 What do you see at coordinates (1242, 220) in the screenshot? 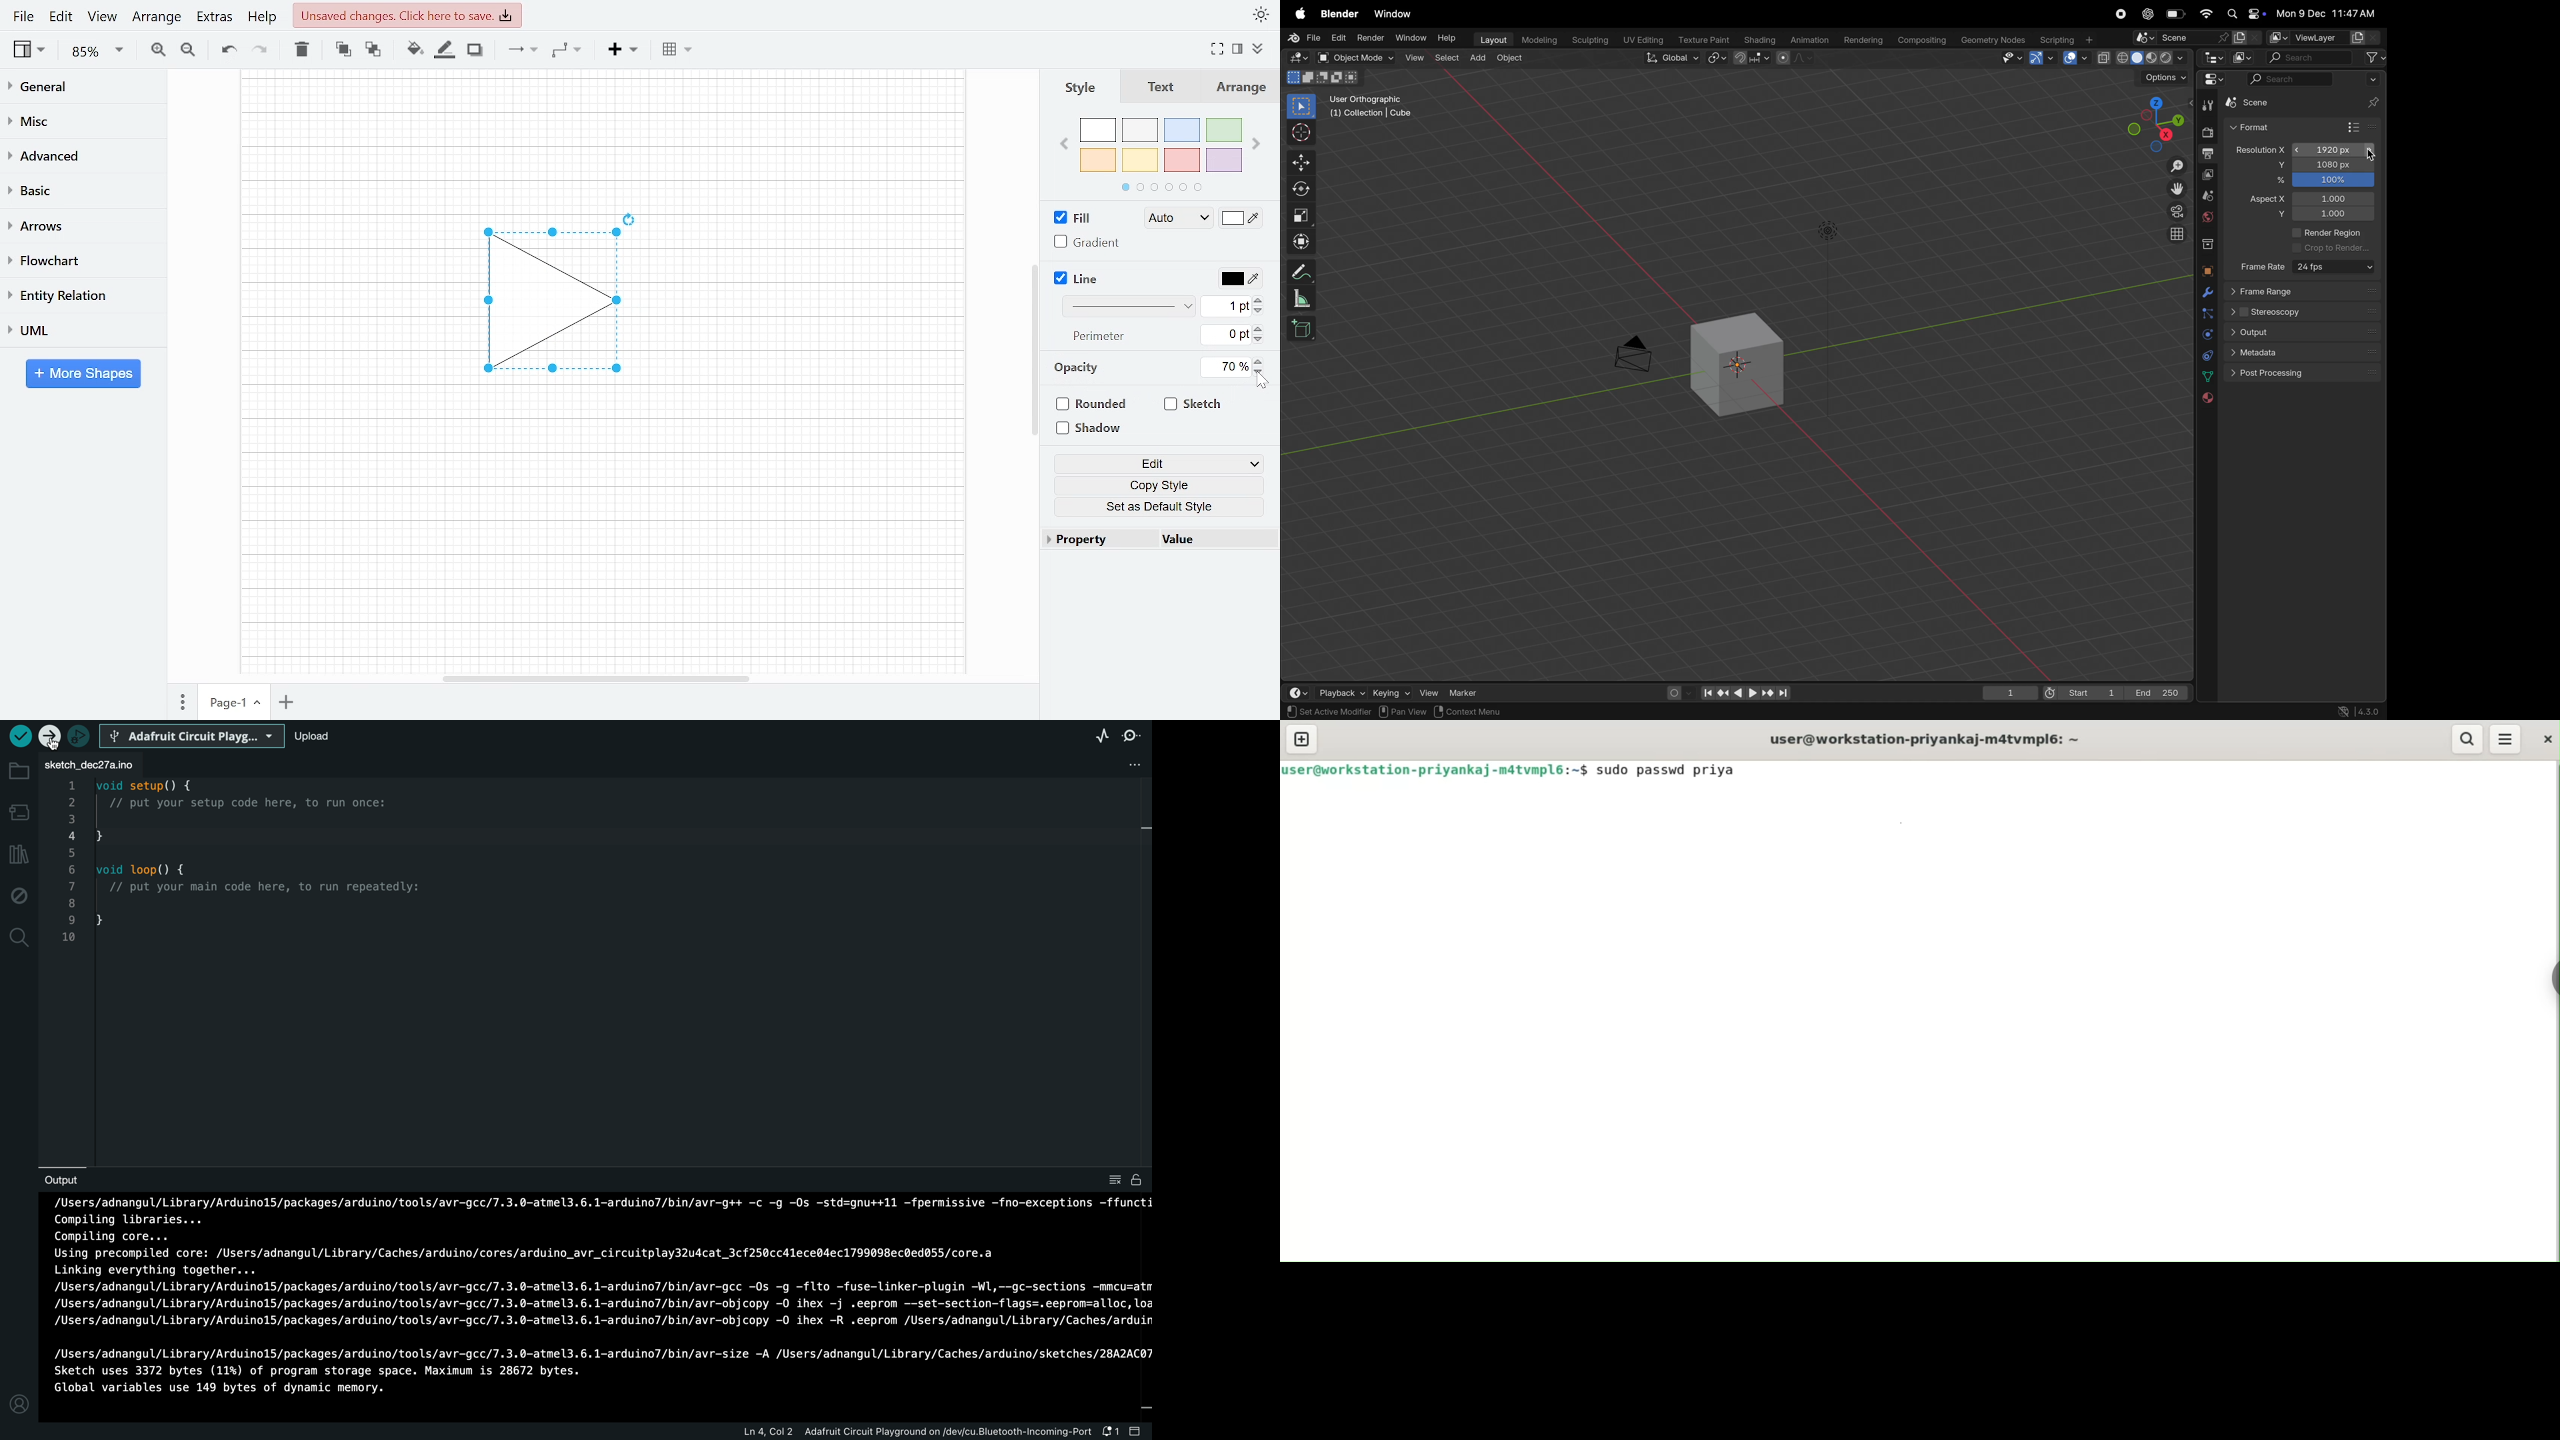
I see `Fill color` at bounding box center [1242, 220].